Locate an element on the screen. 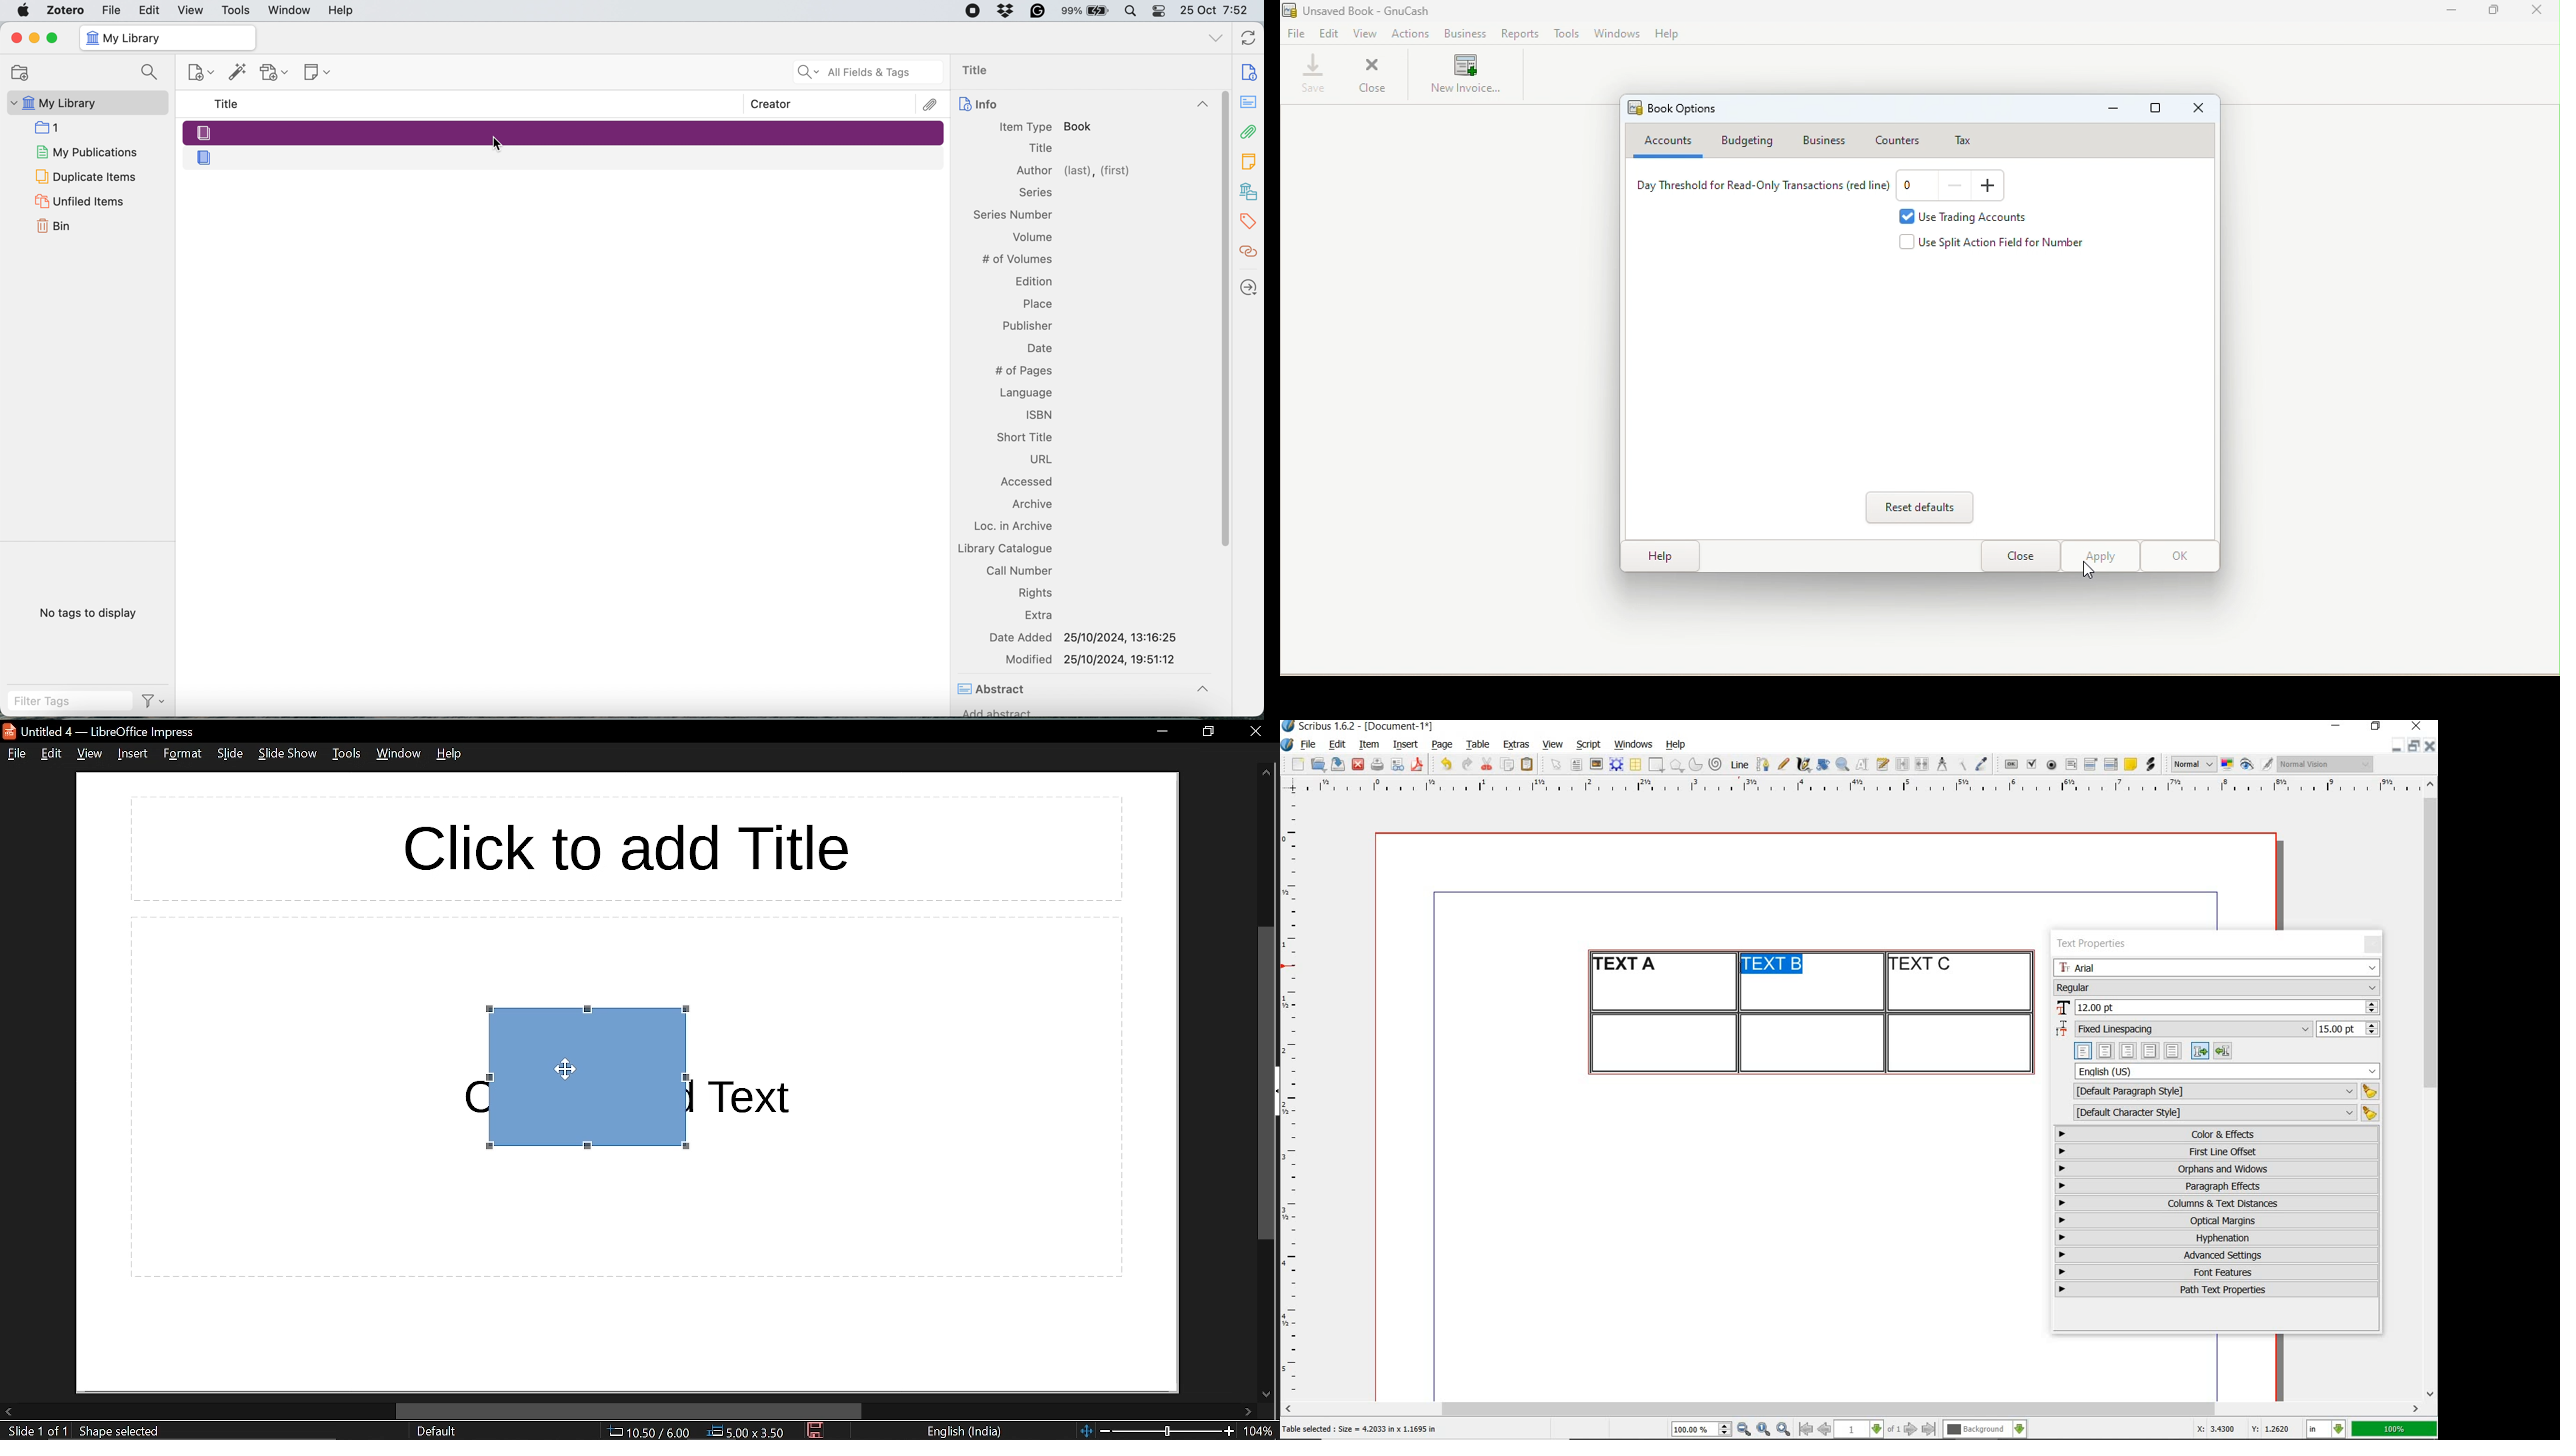 Image resolution: width=2576 pixels, height=1456 pixels. Use trading accounts is located at coordinates (1971, 217).